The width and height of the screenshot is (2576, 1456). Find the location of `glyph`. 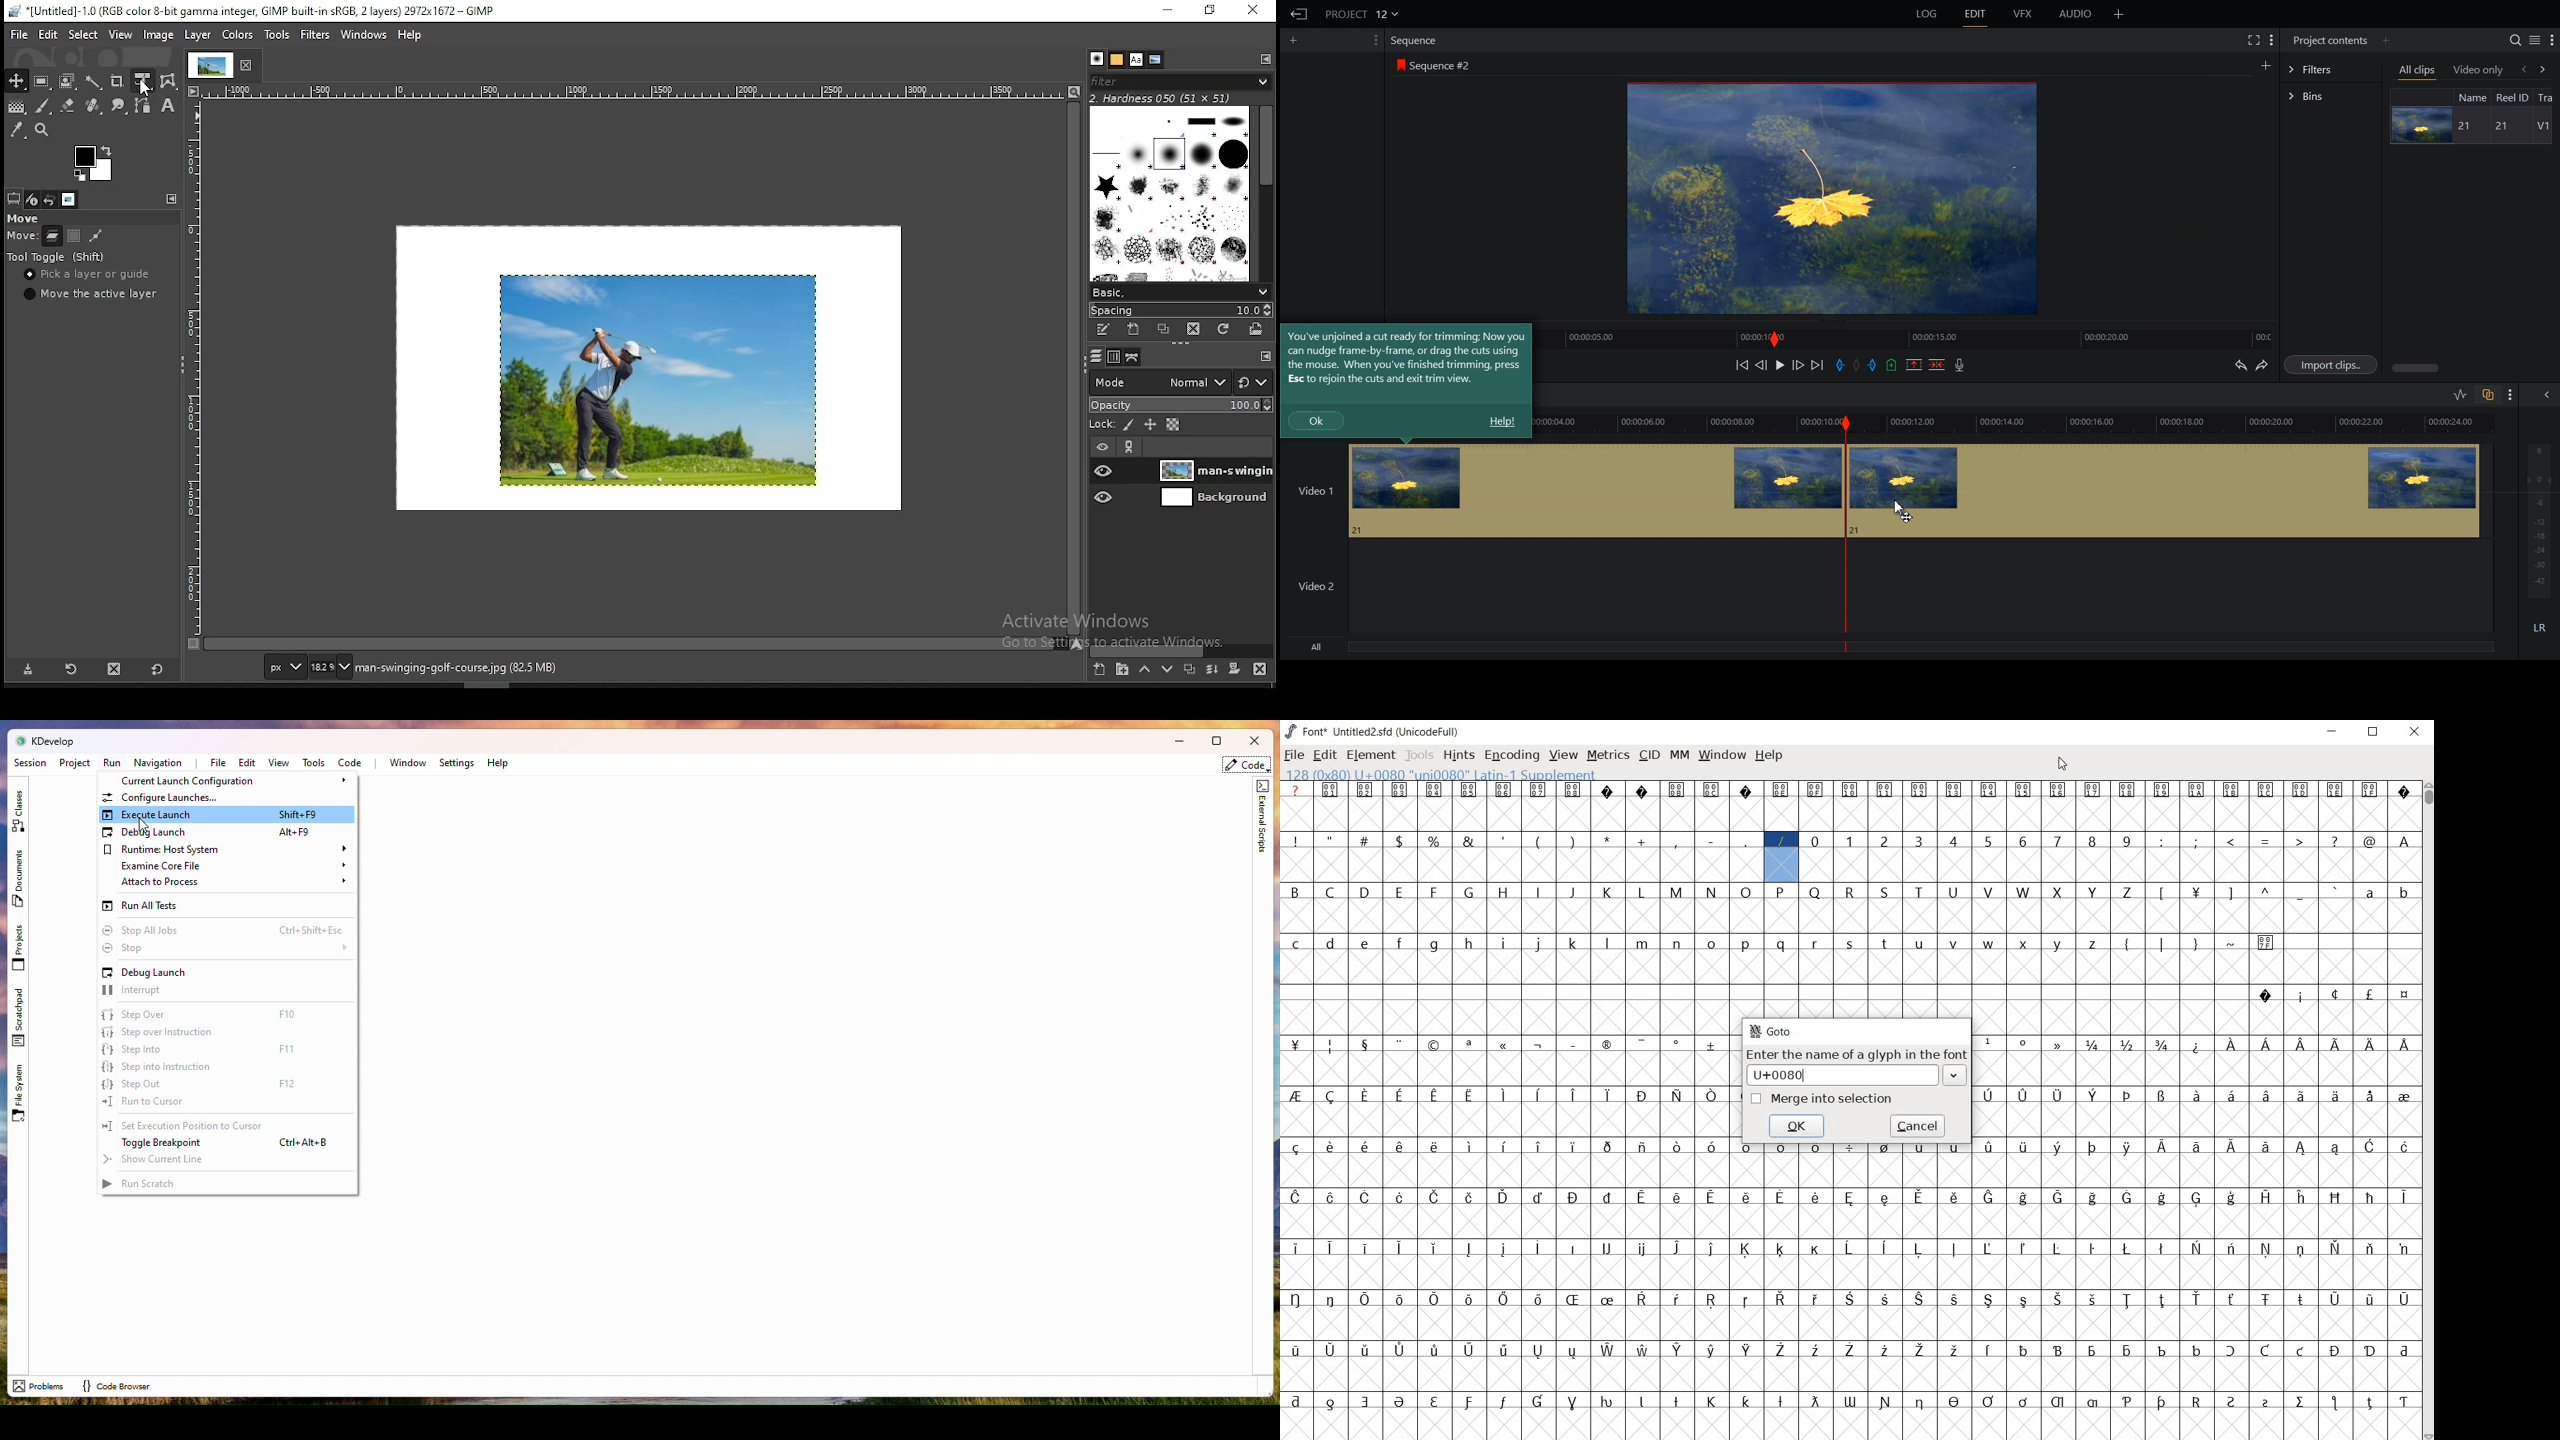

glyph is located at coordinates (2301, 790).